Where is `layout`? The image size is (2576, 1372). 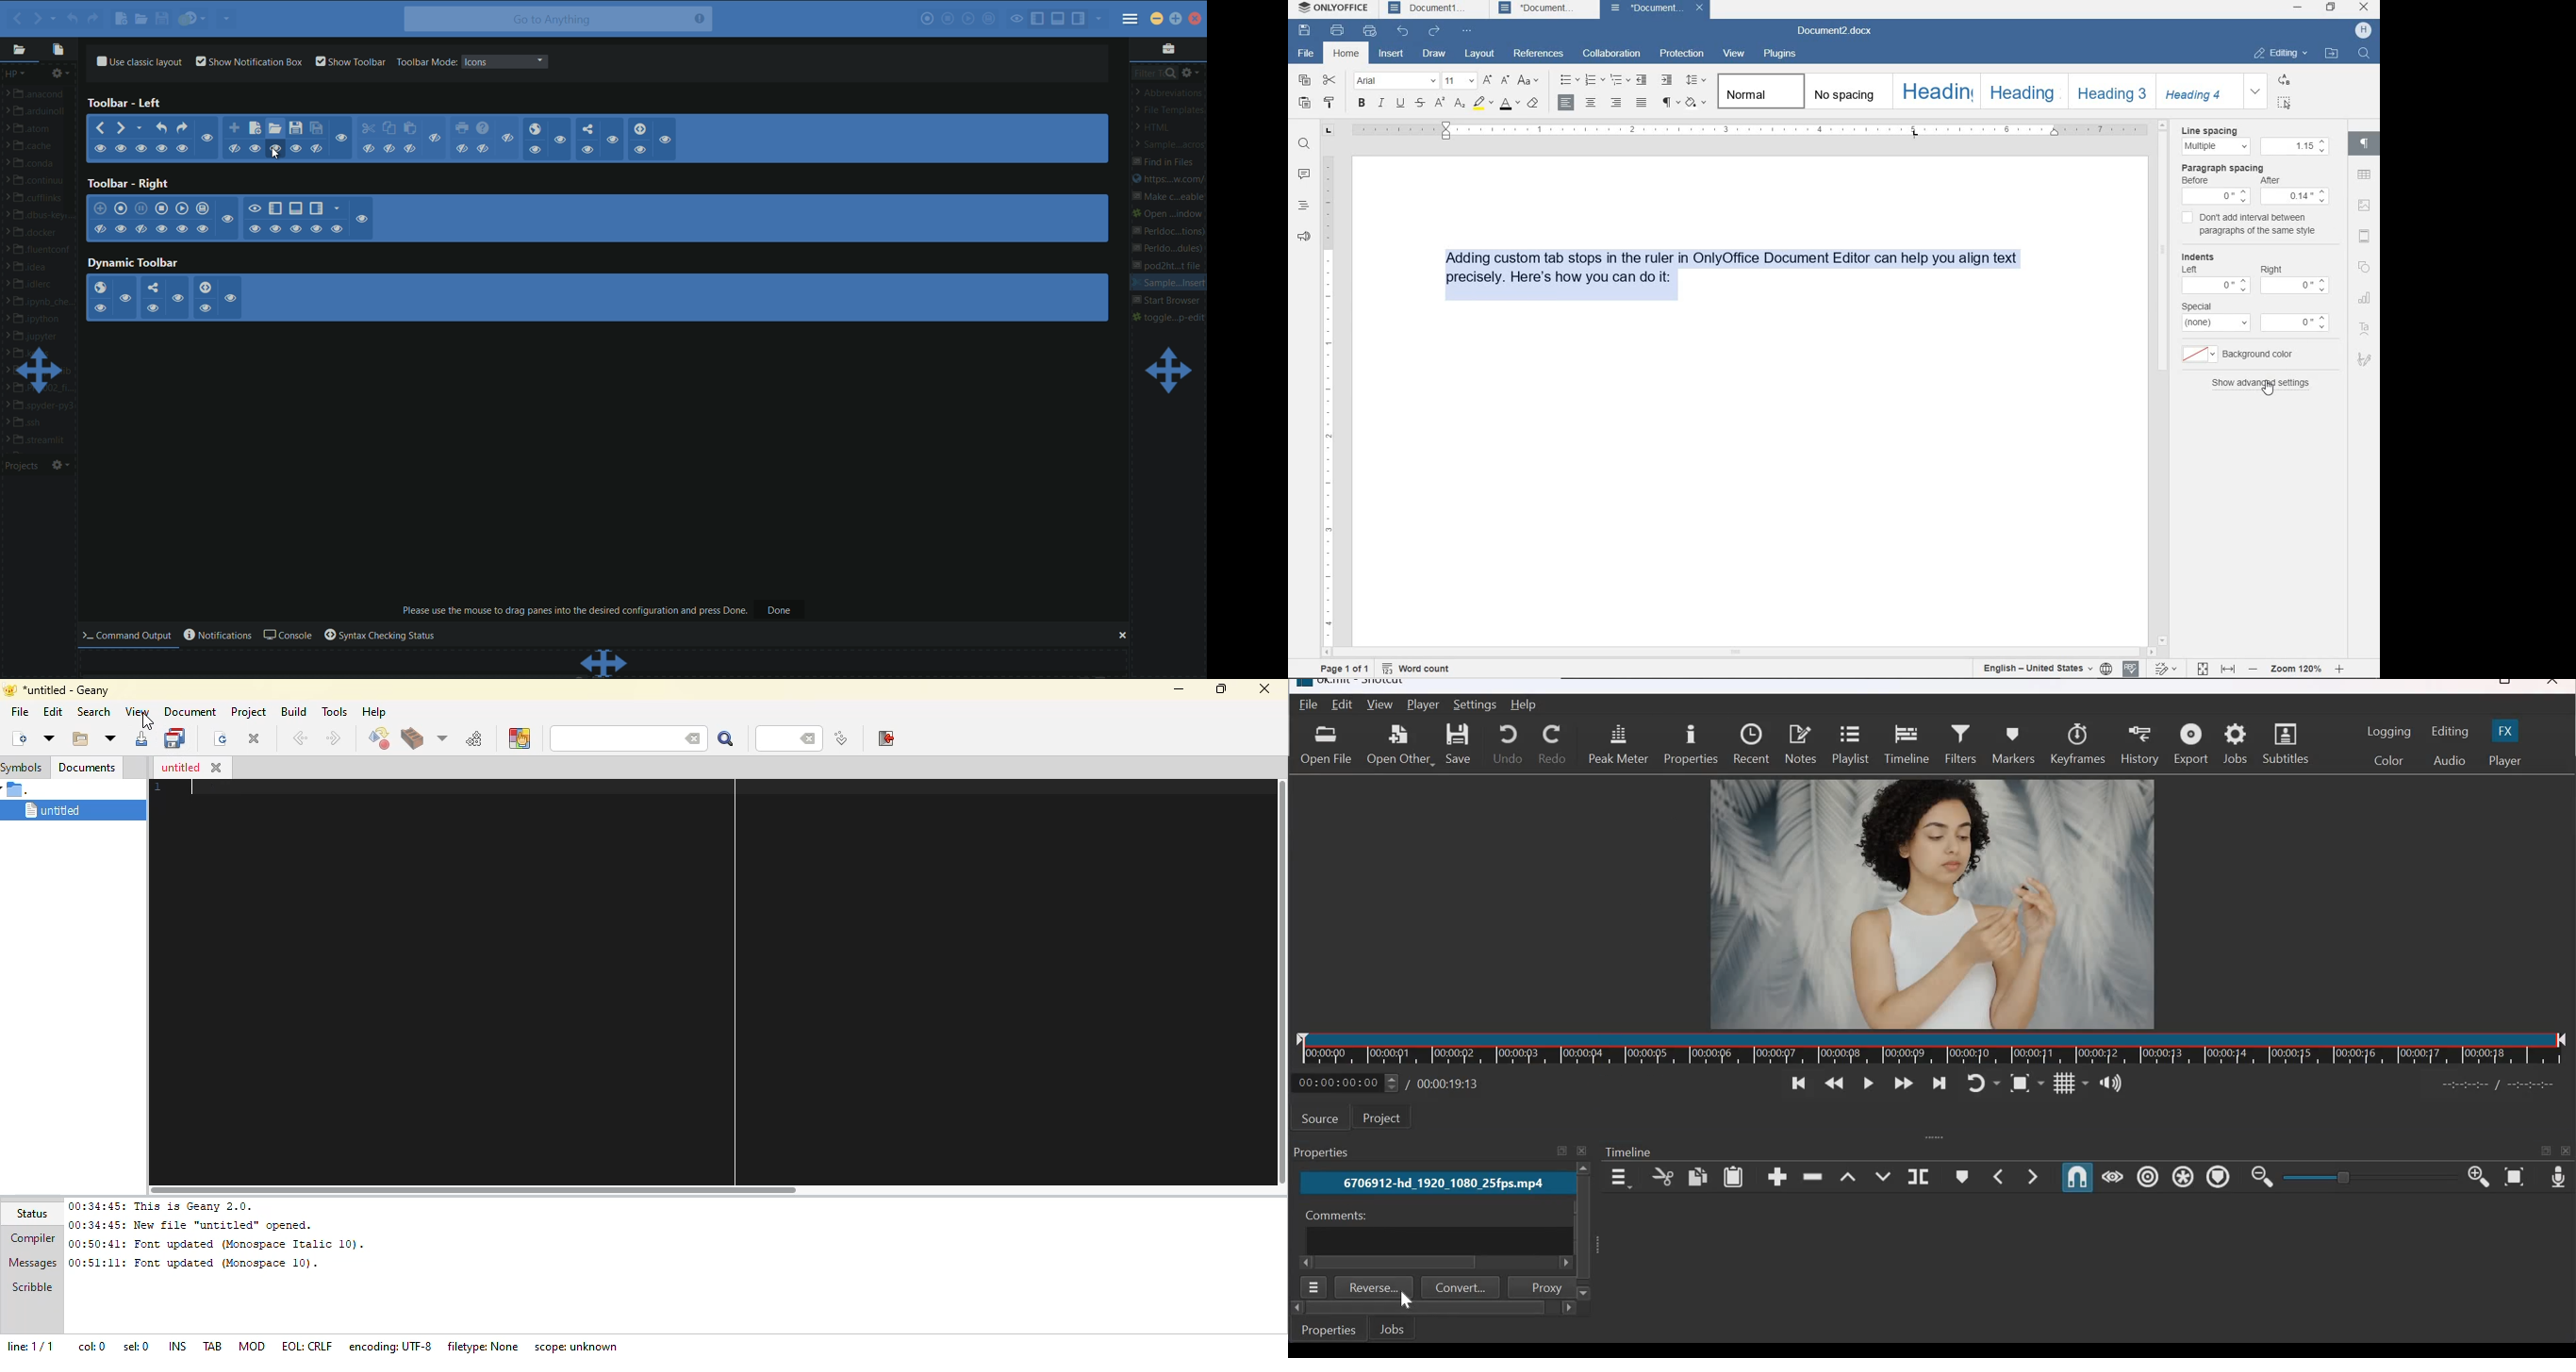 layout is located at coordinates (1482, 53).